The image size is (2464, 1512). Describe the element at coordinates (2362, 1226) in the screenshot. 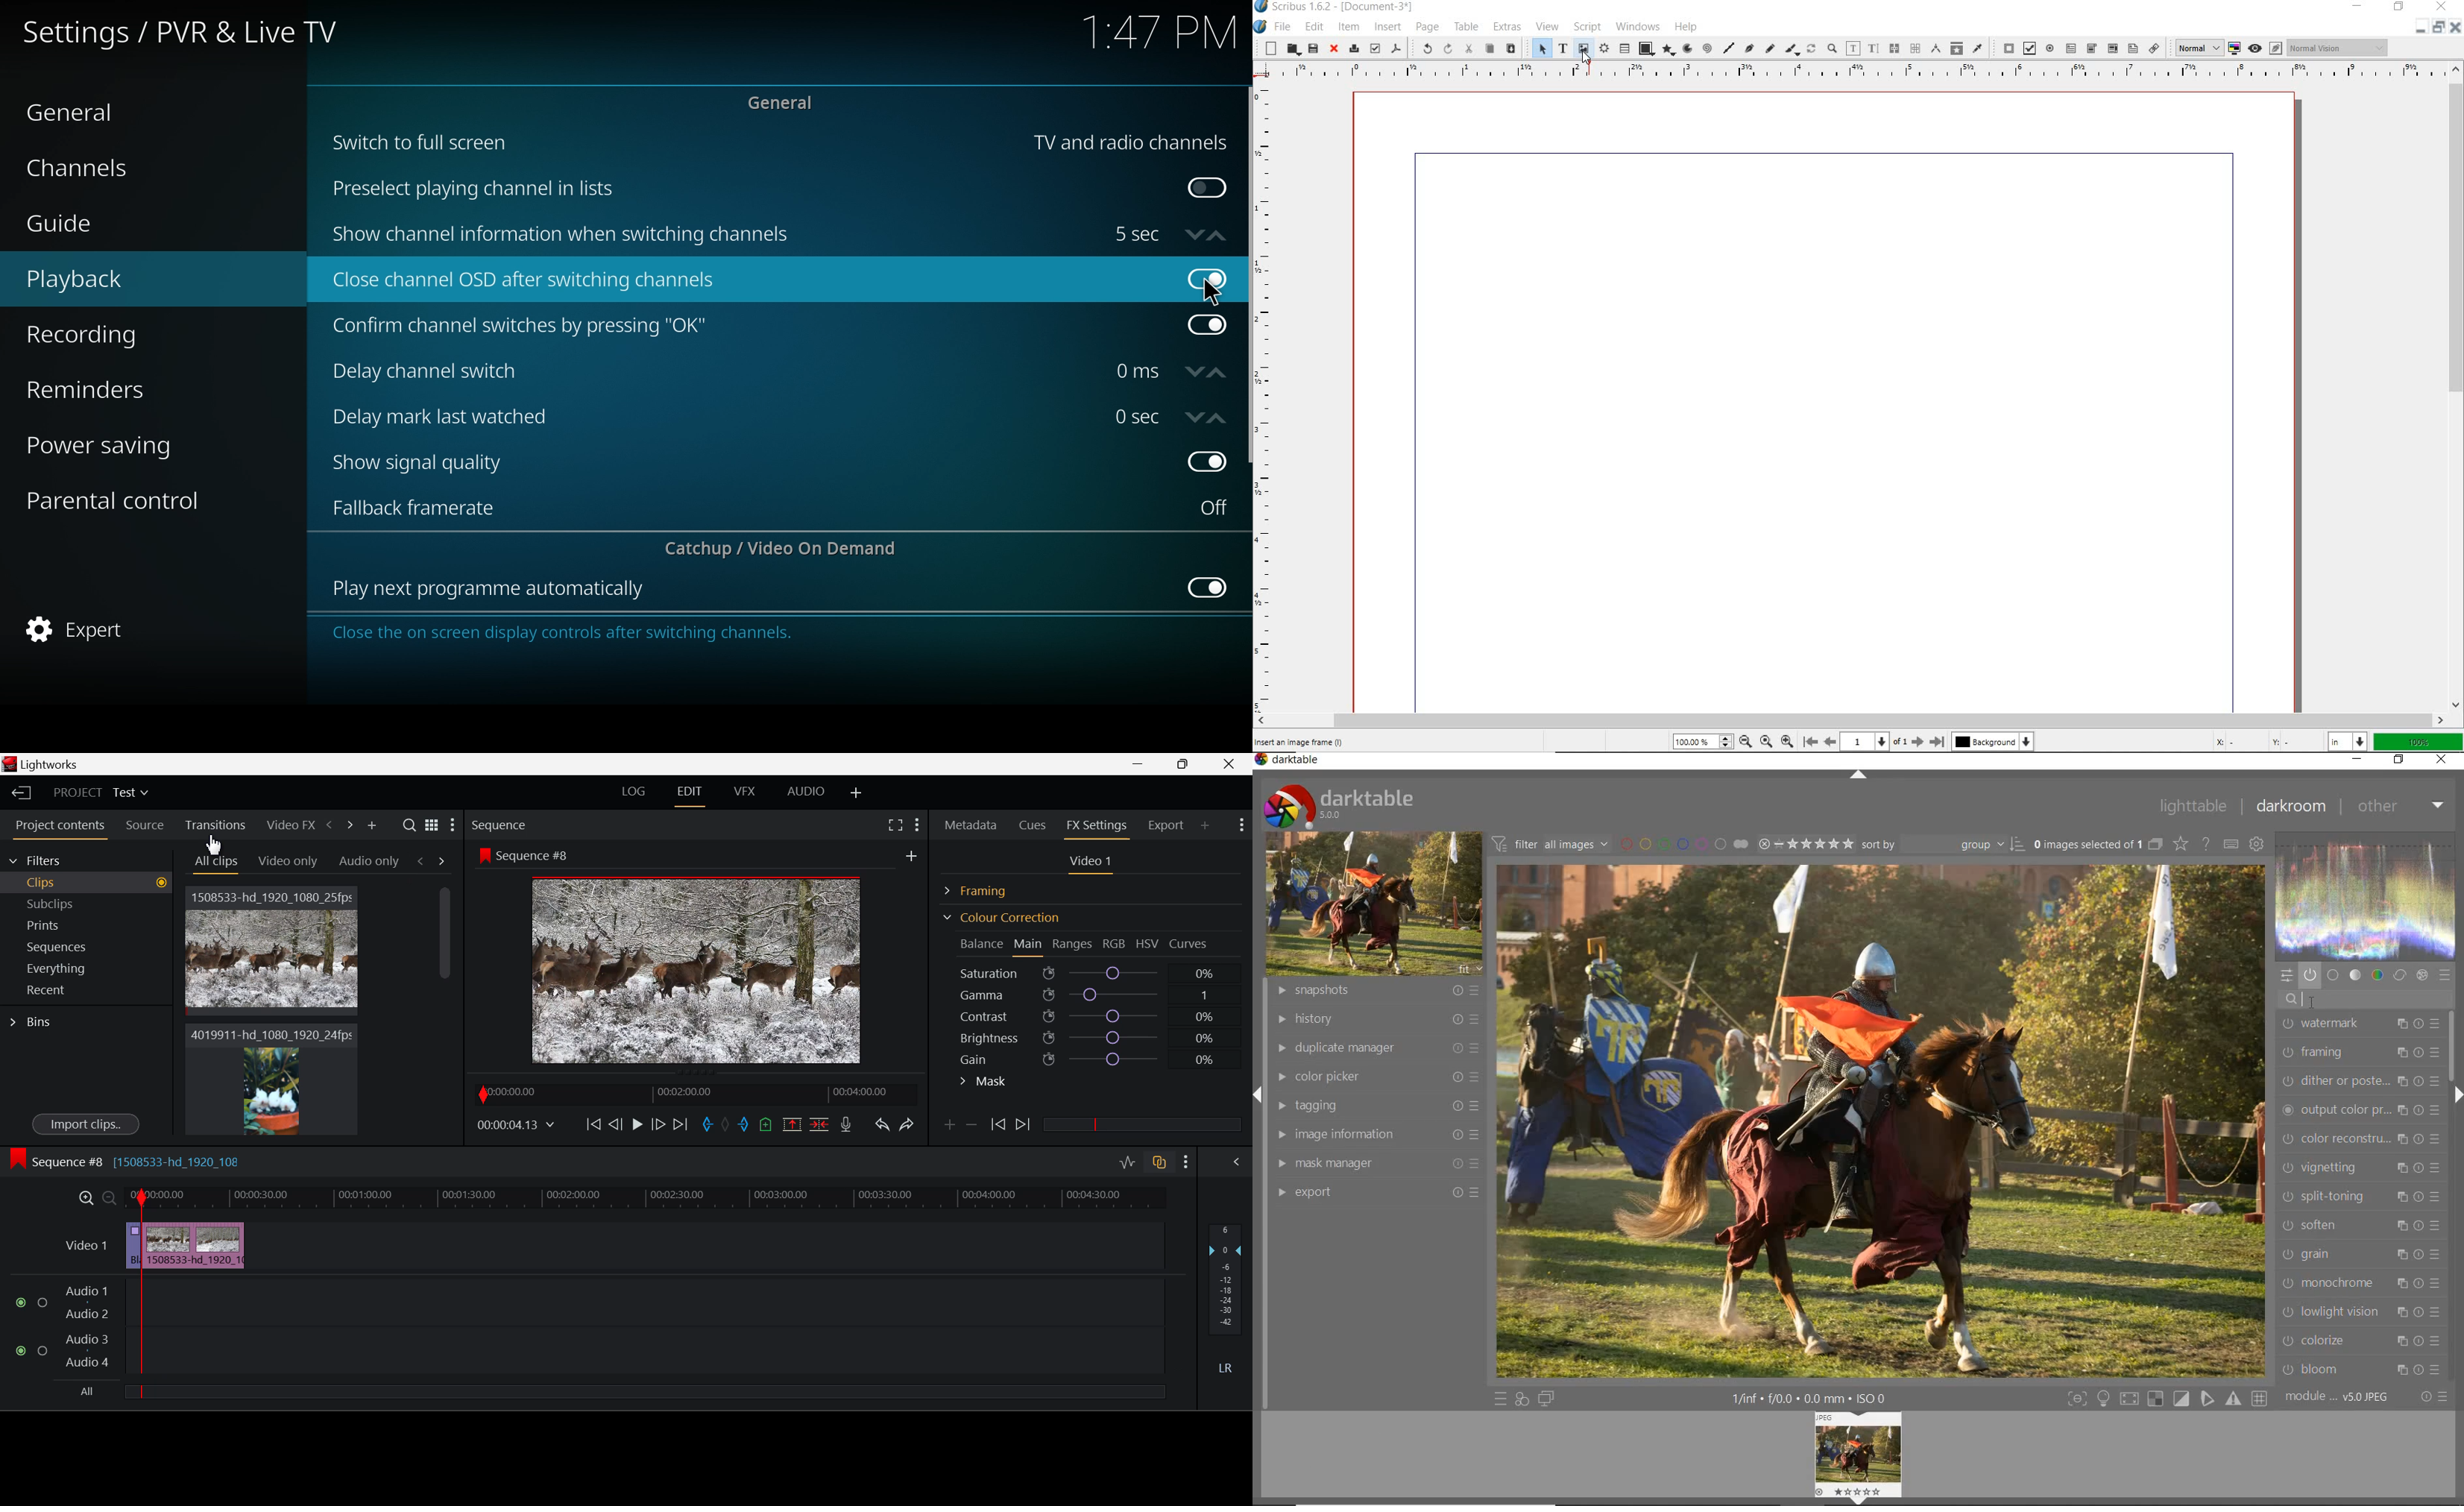

I see `soften` at that location.